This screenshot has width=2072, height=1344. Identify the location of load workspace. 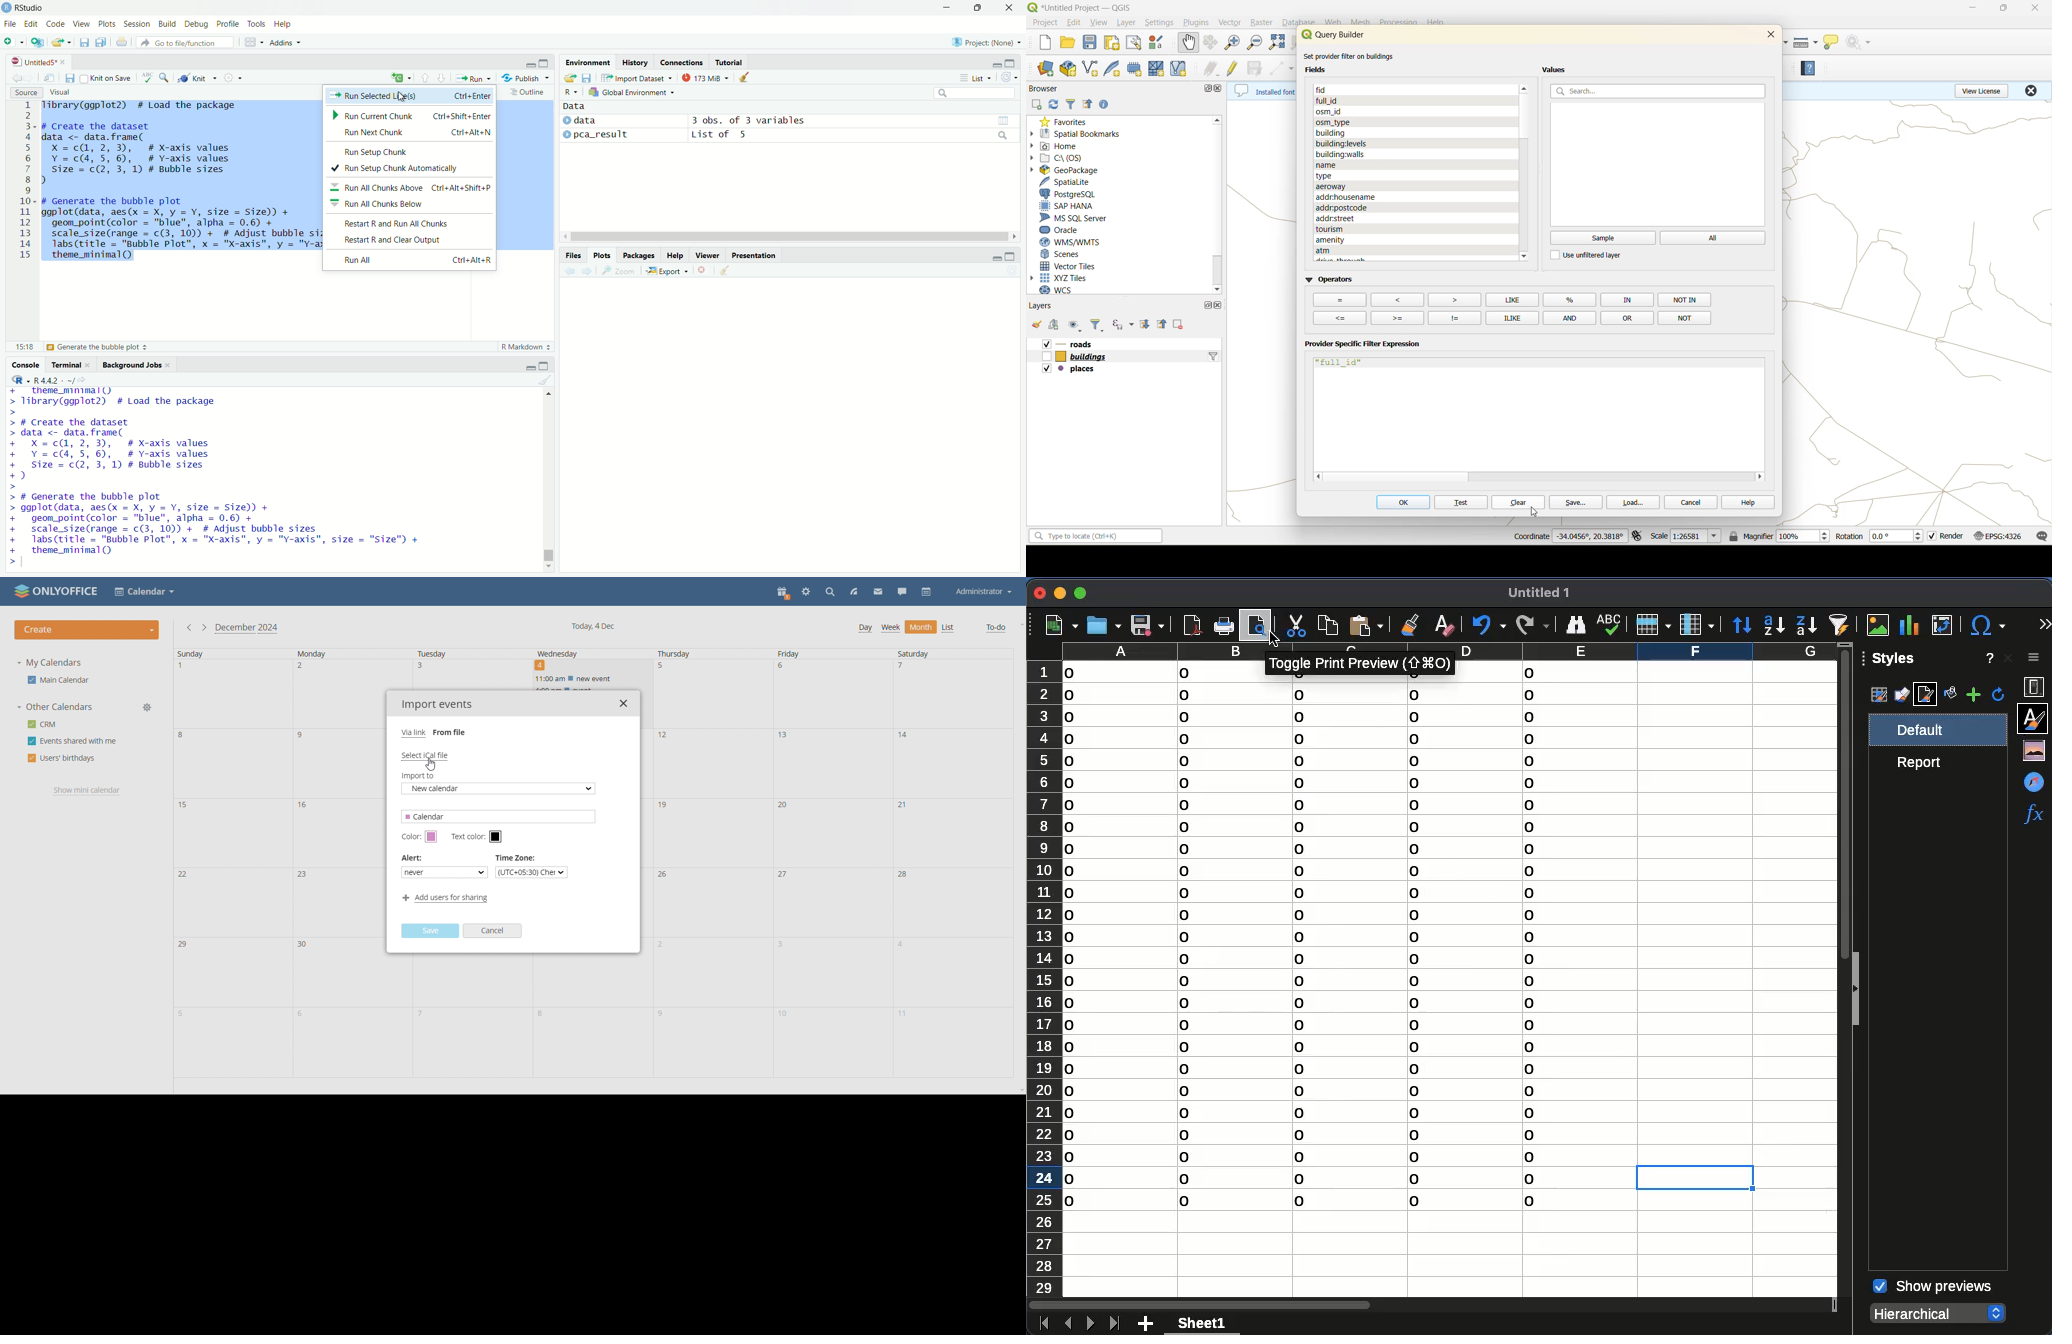
(570, 79).